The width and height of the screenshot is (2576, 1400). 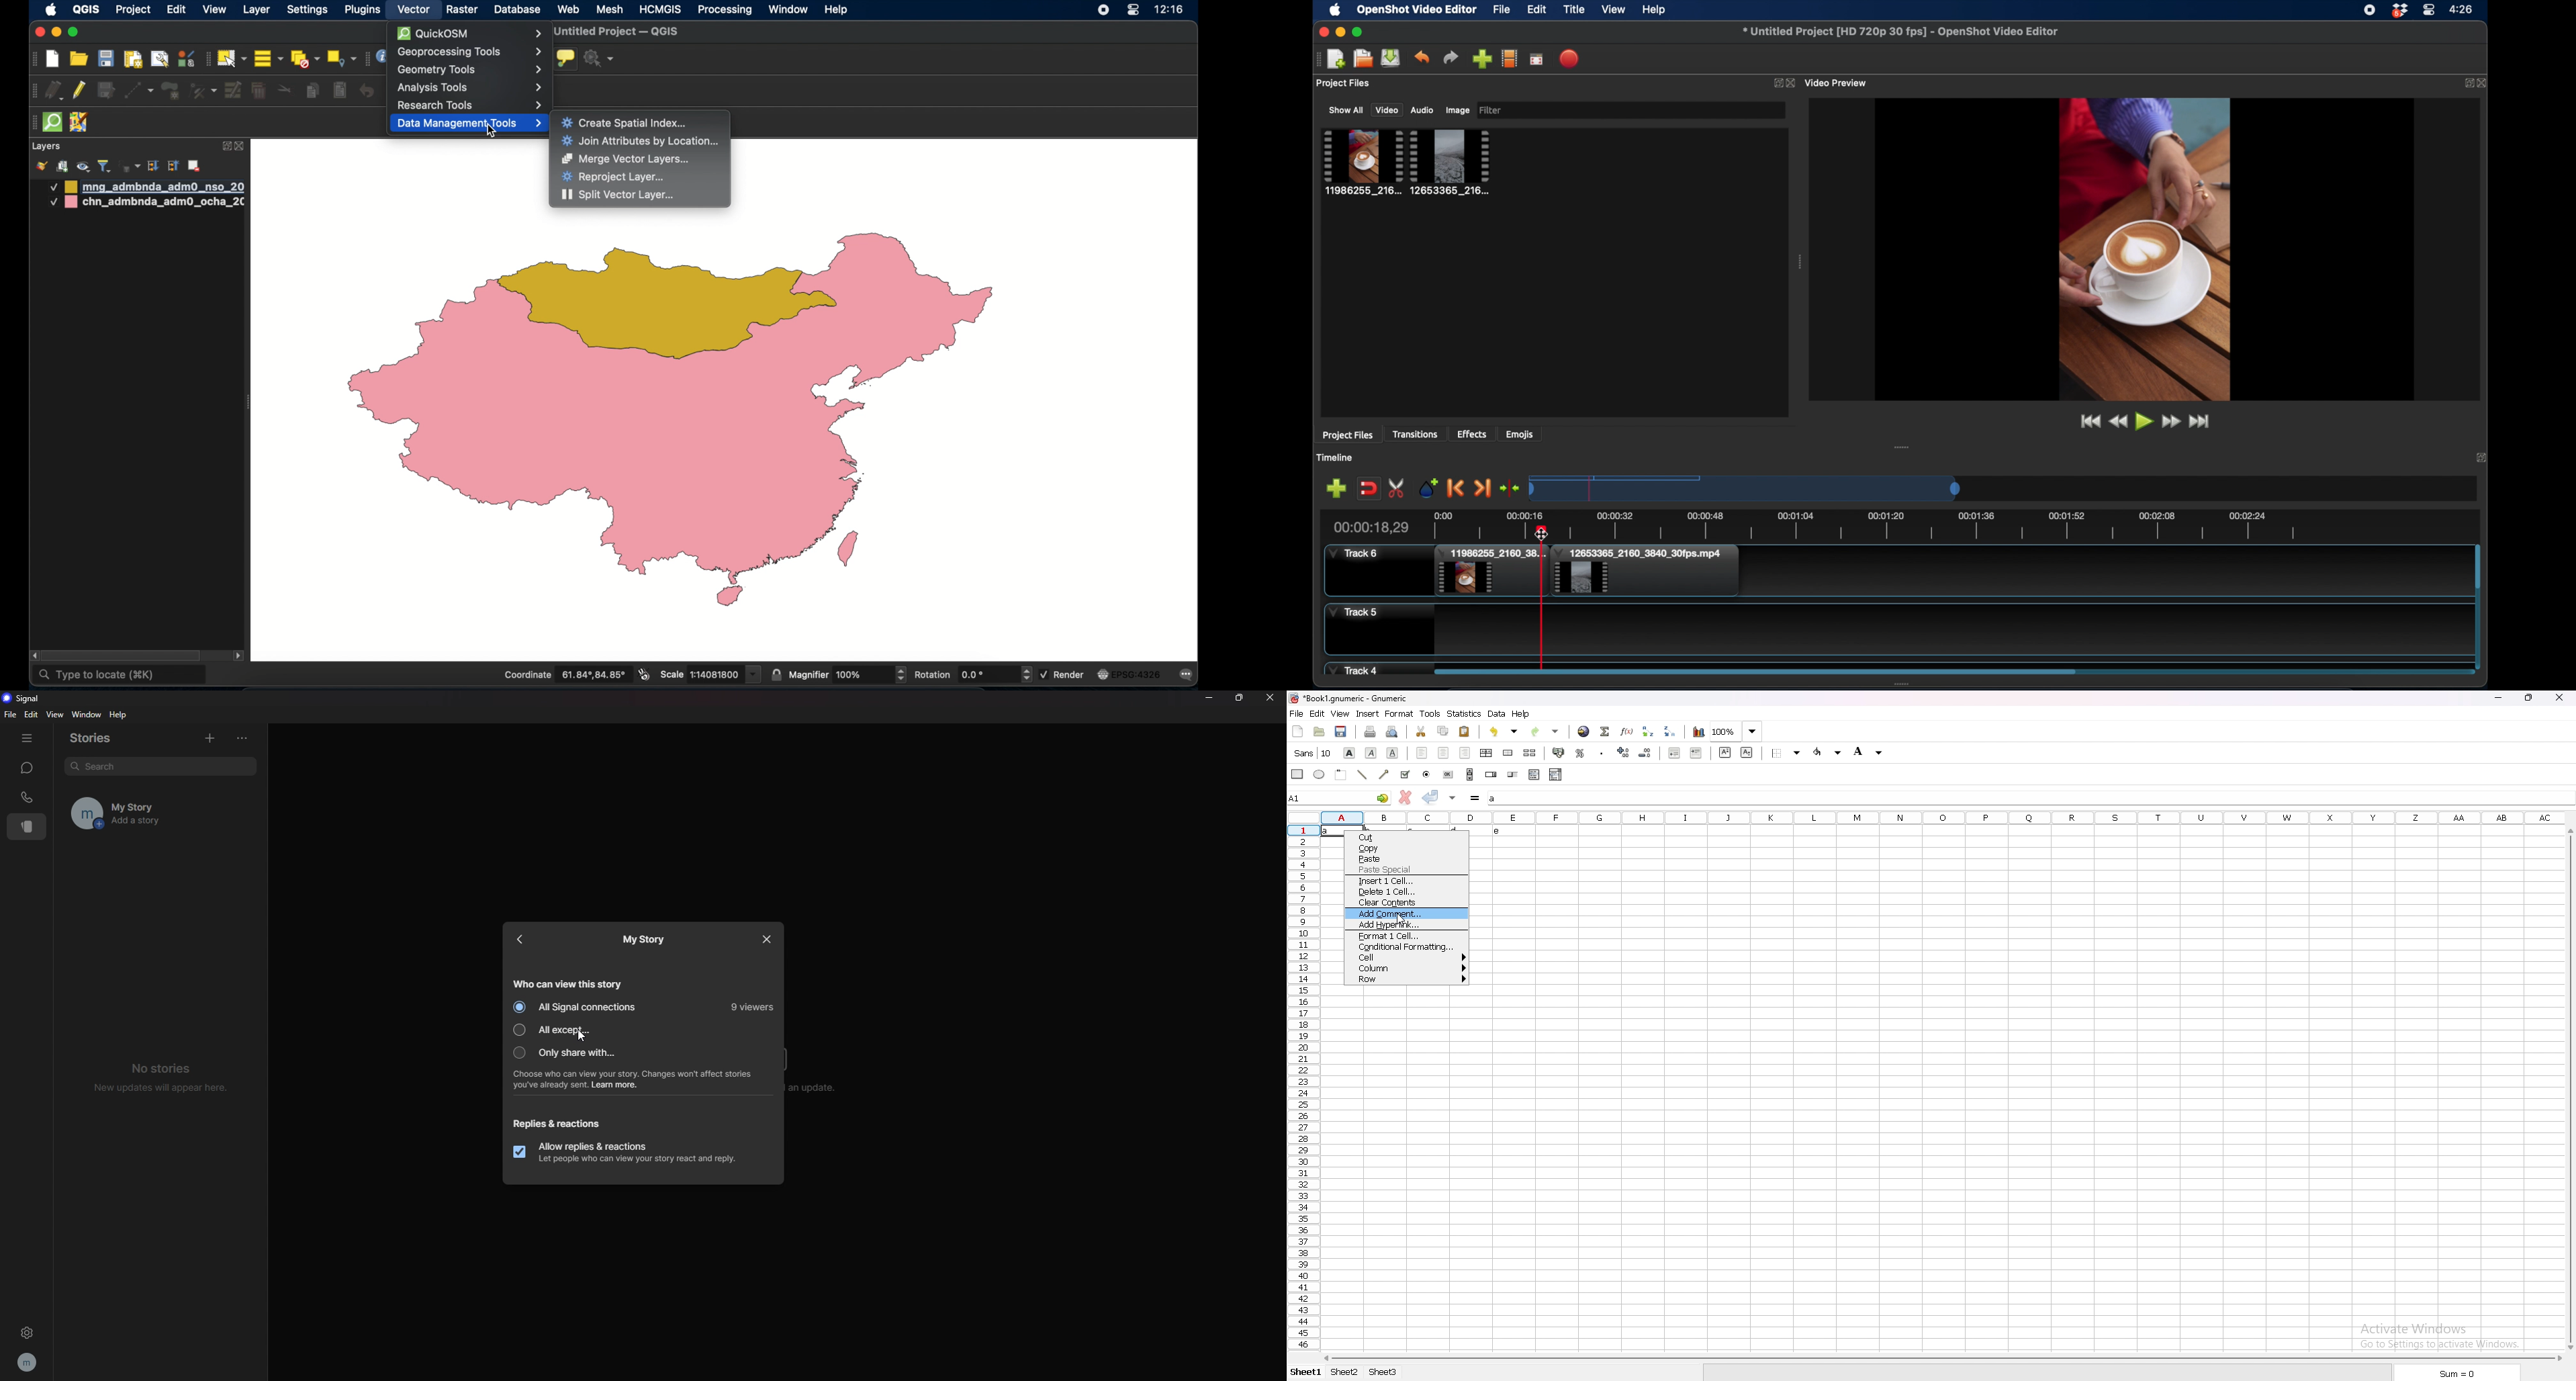 I want to click on add group, so click(x=62, y=166).